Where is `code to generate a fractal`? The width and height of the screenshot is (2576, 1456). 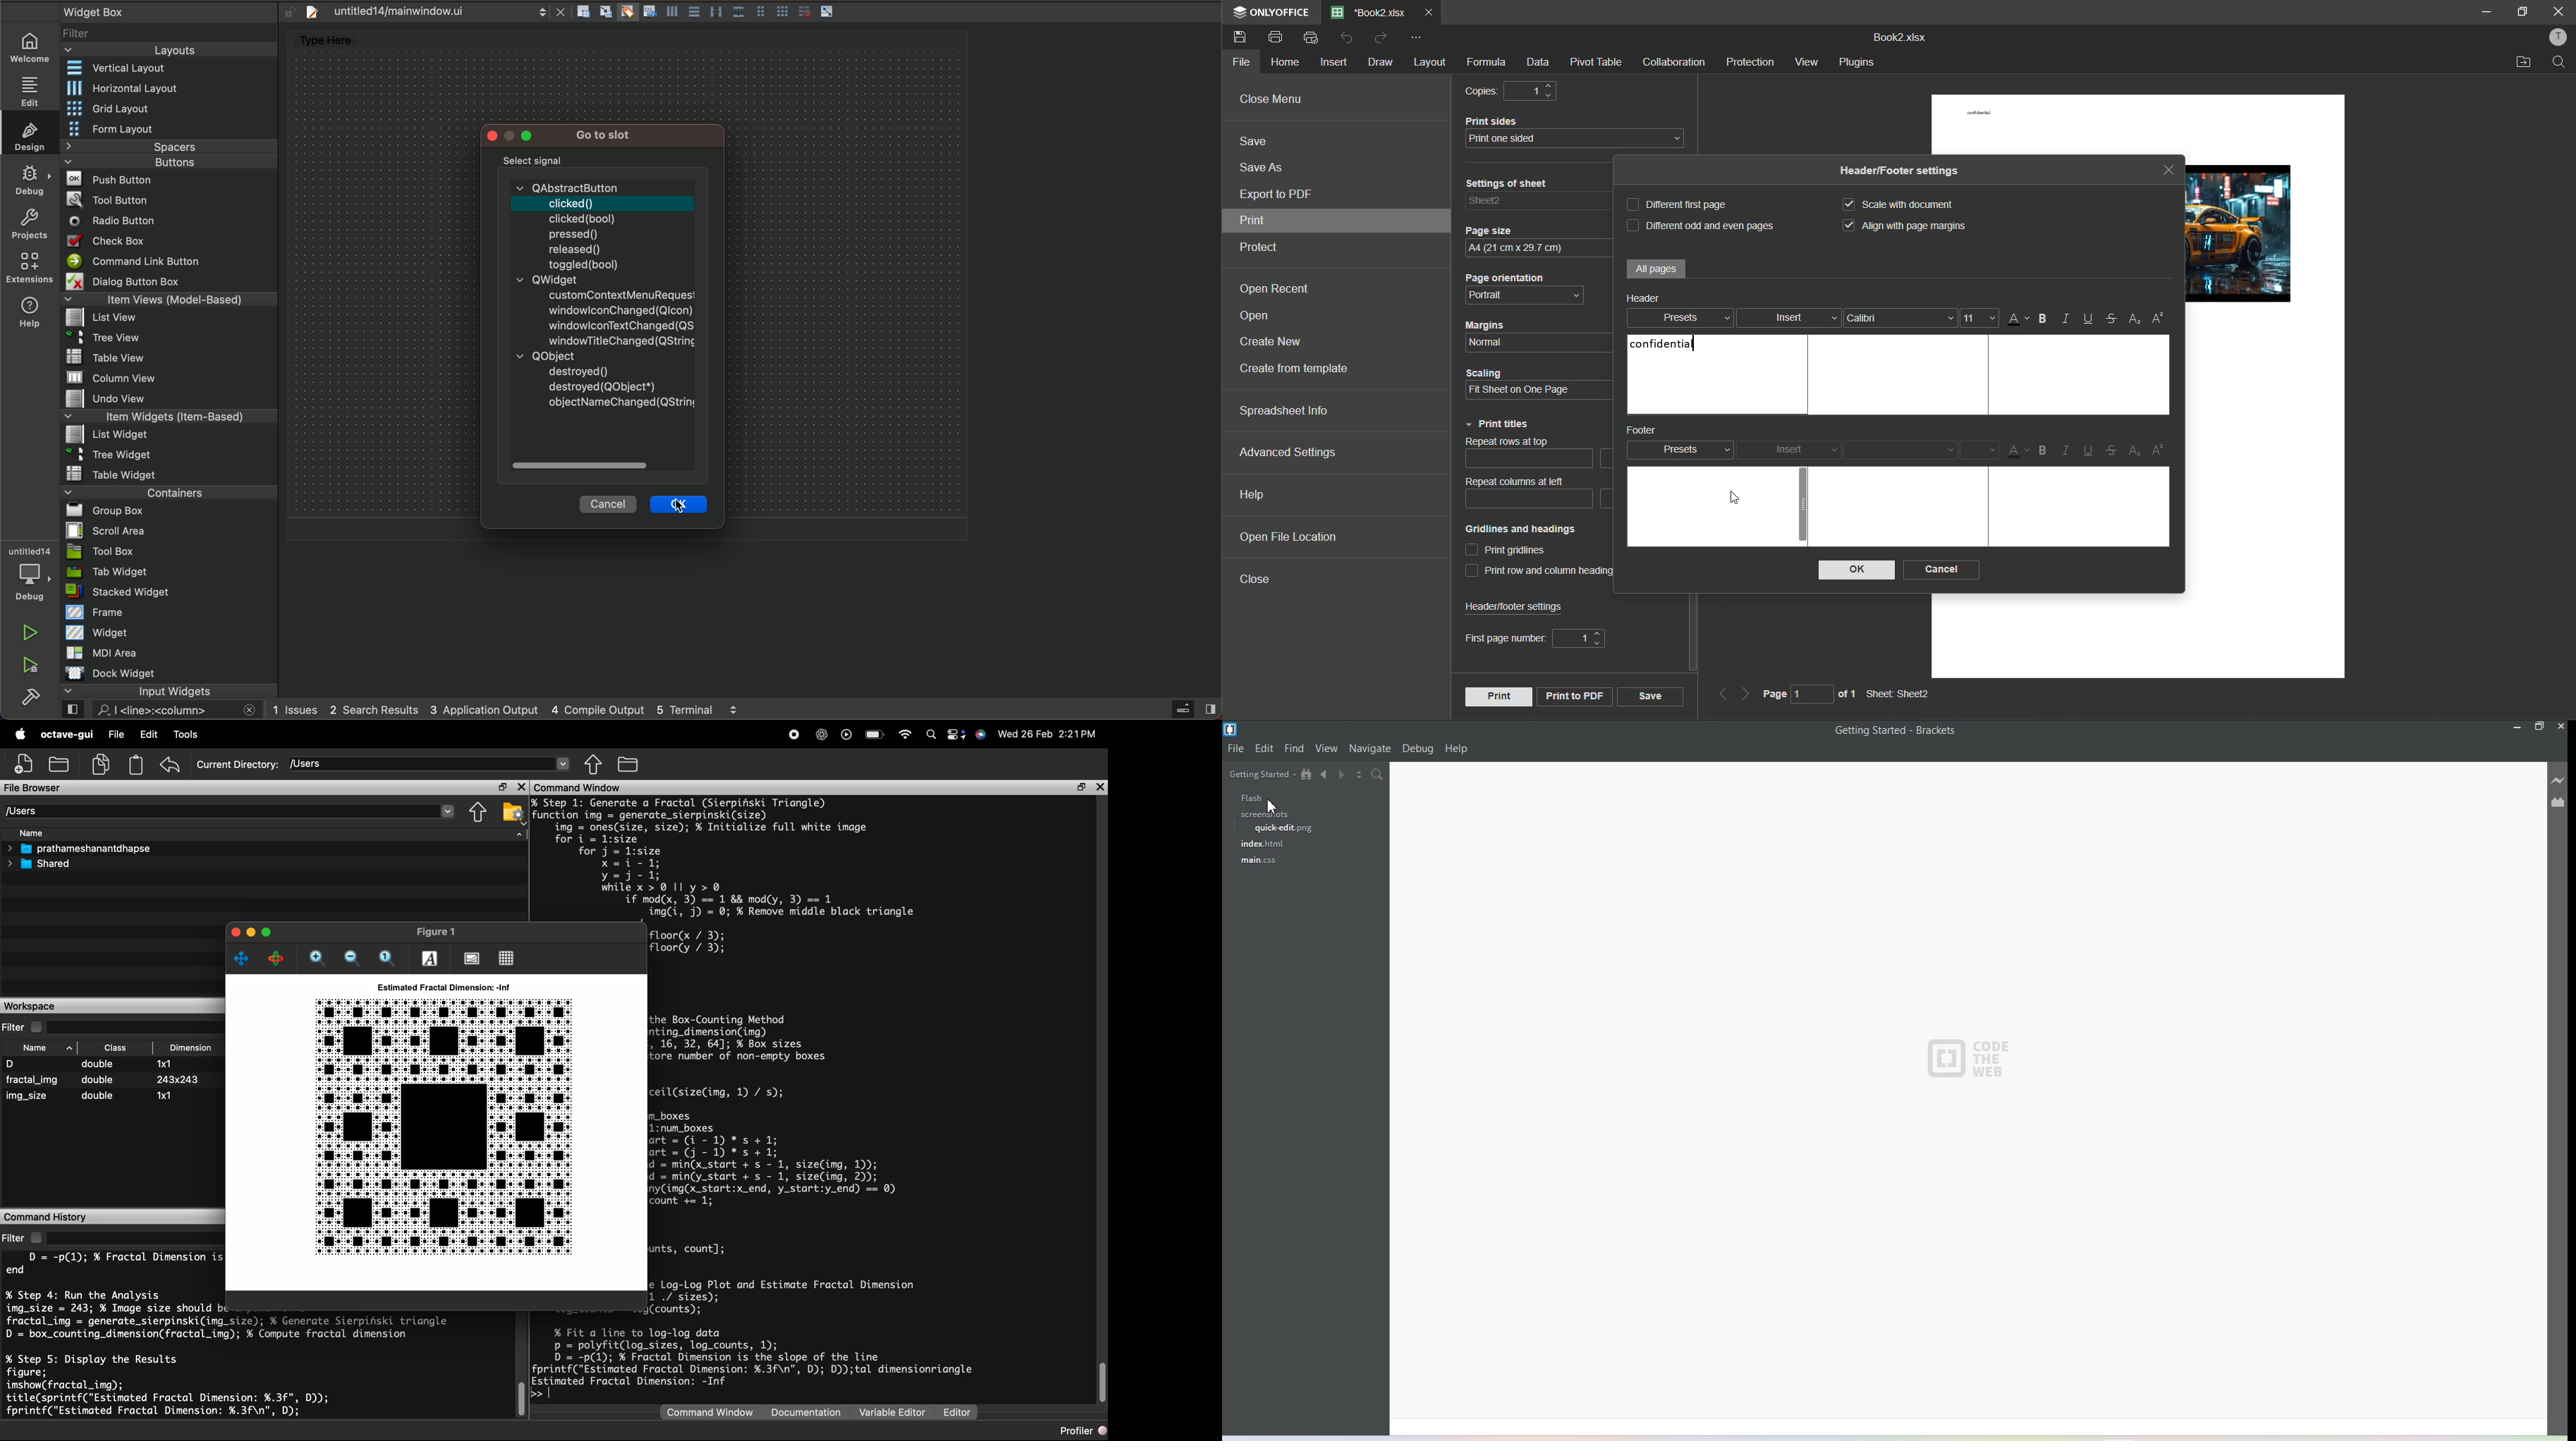 code to generate a fractal is located at coordinates (772, 858).